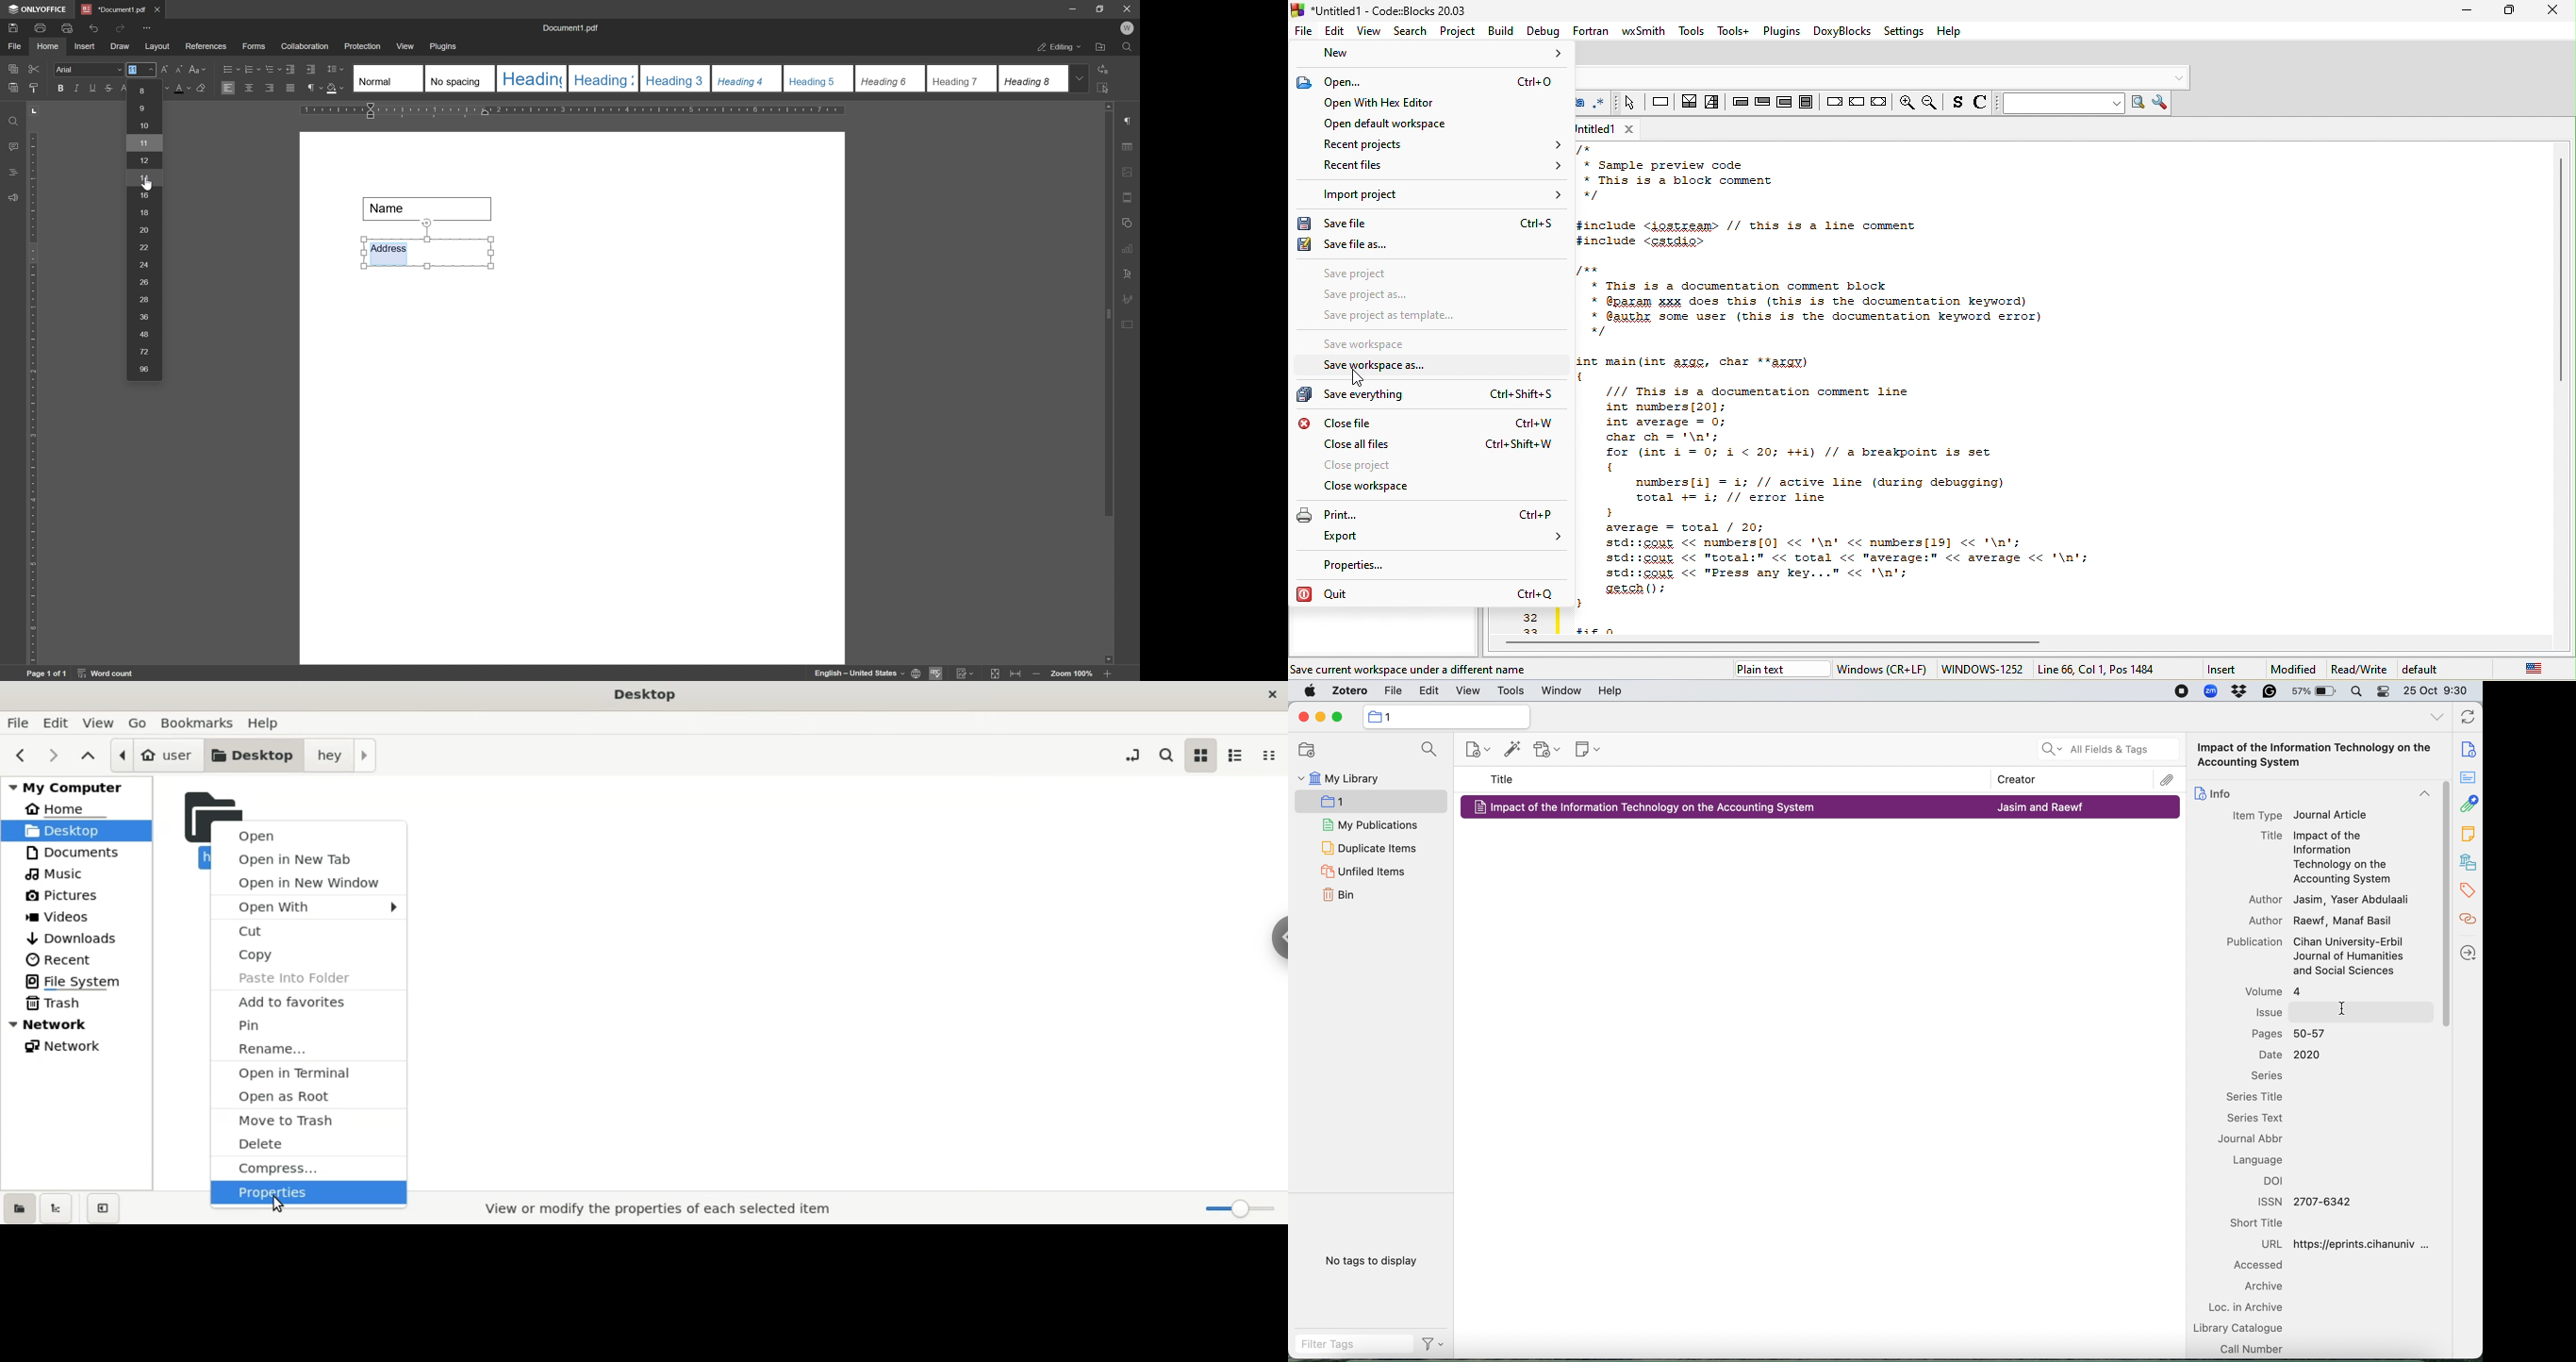 The width and height of the screenshot is (2576, 1372). What do you see at coordinates (178, 70) in the screenshot?
I see `decrement font size` at bounding box center [178, 70].